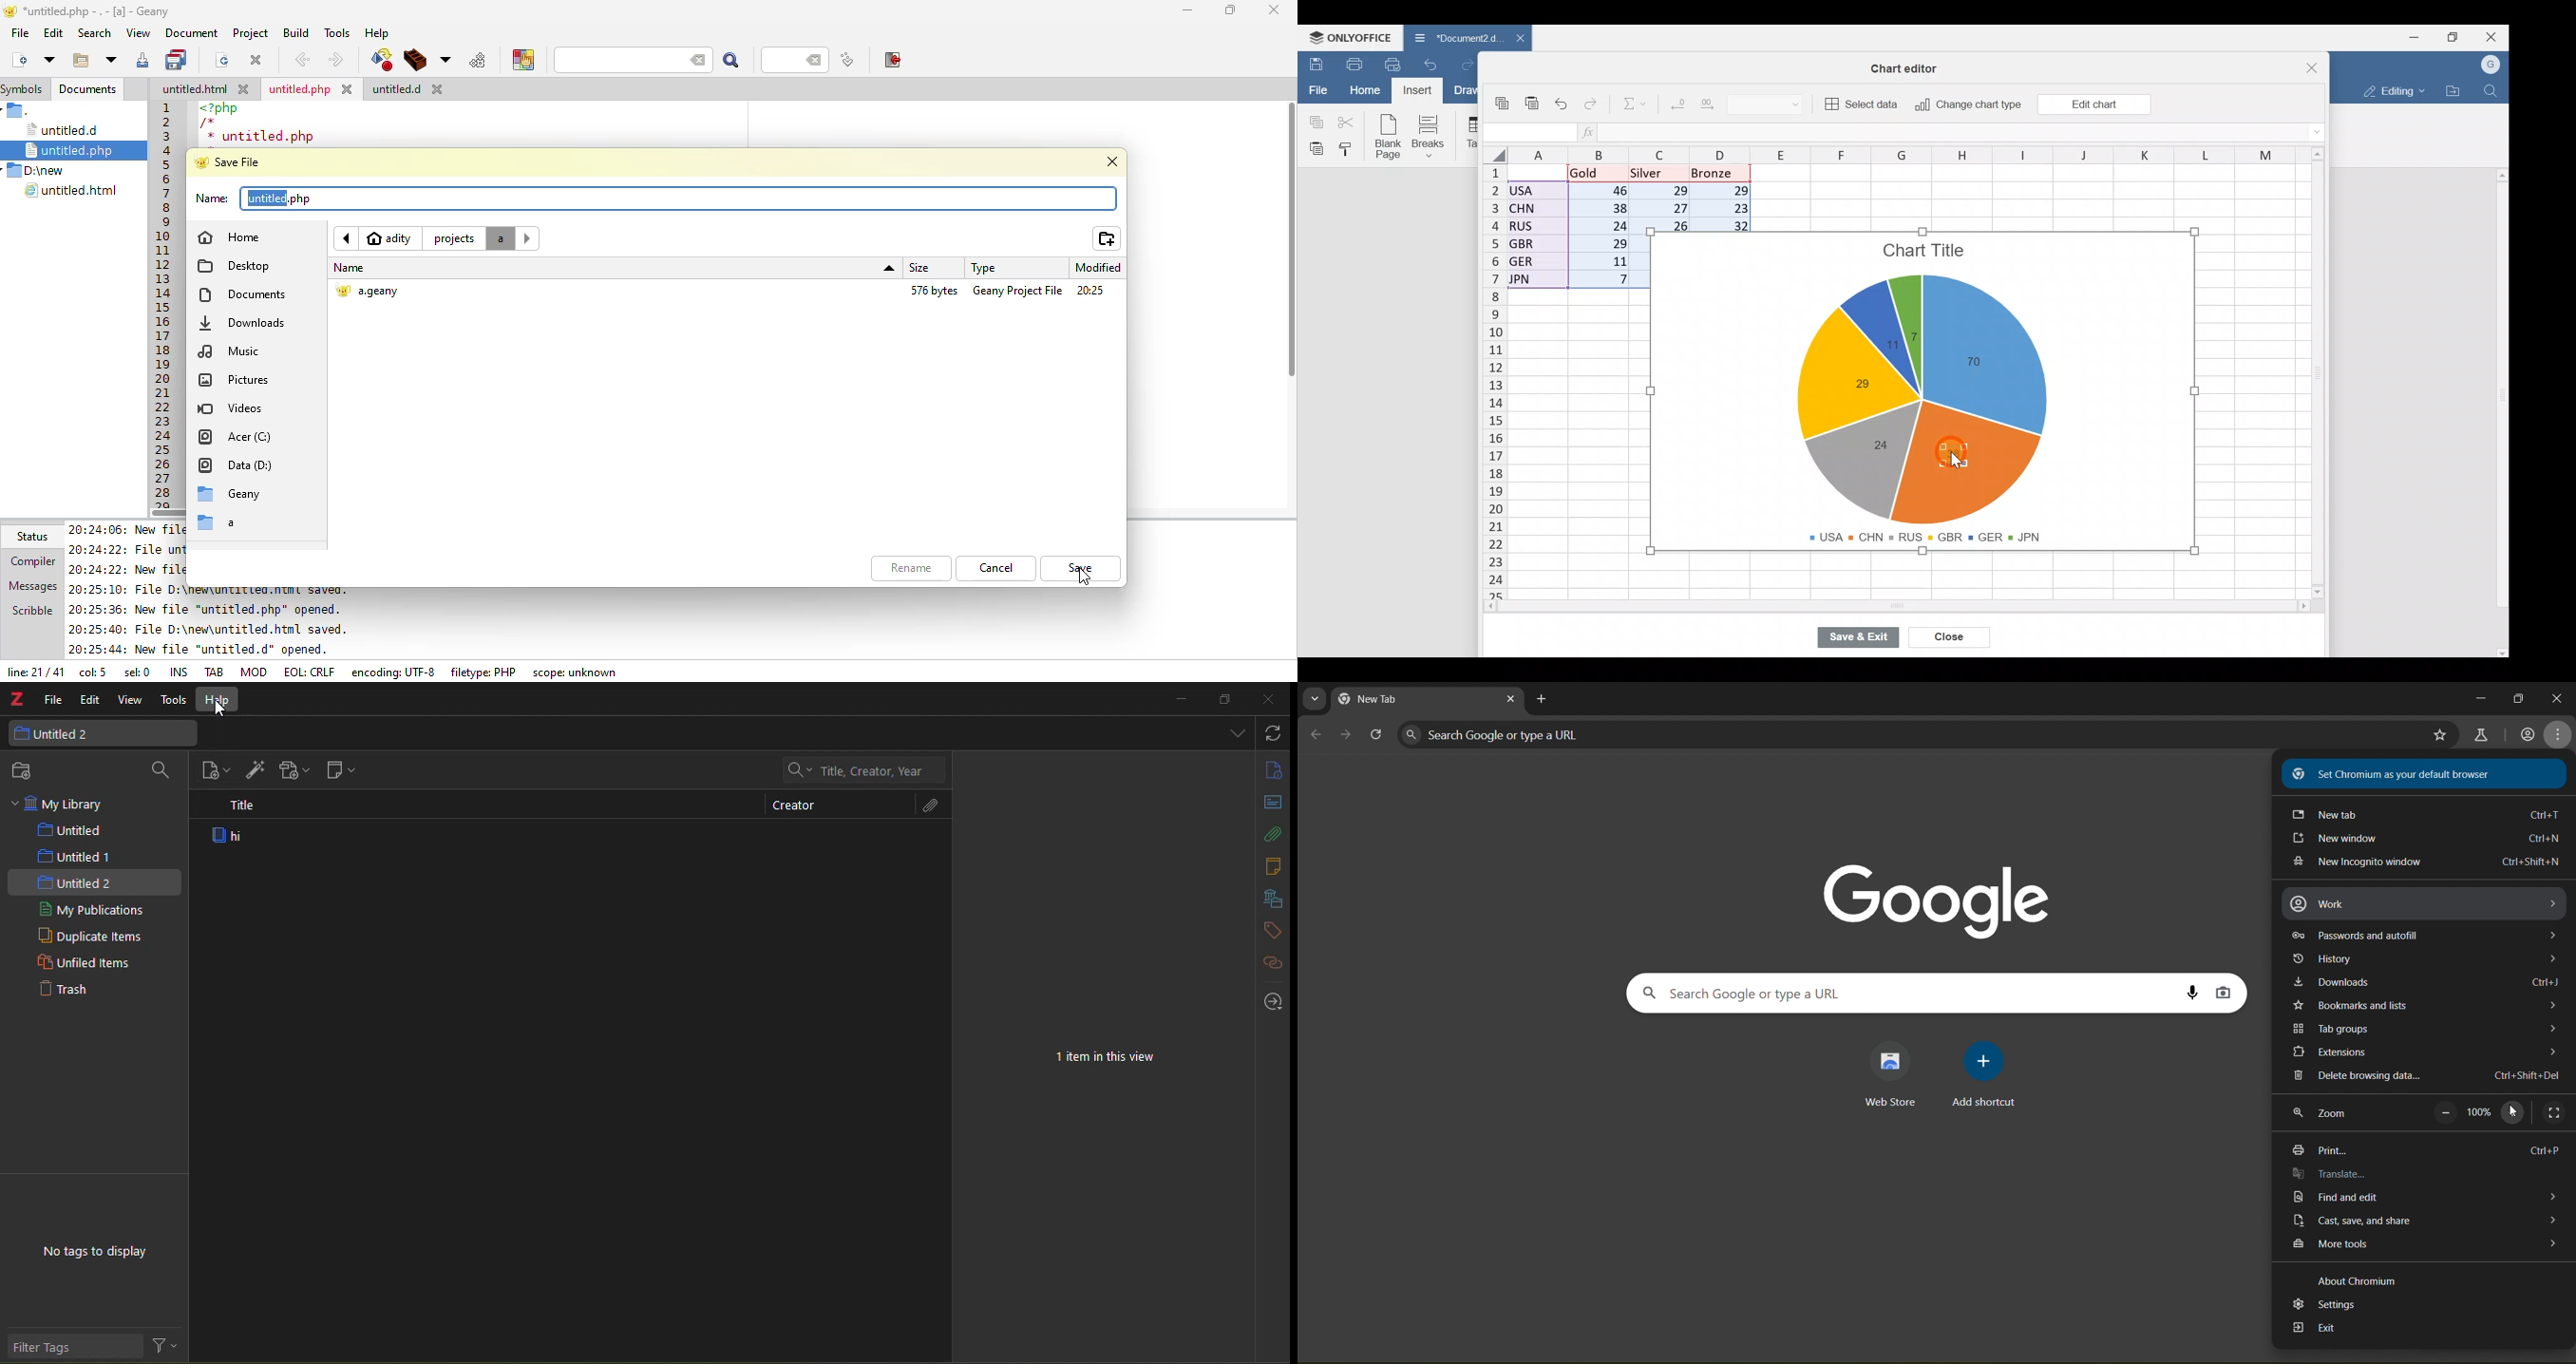  Describe the element at coordinates (2424, 1076) in the screenshot. I see `delete brosing data` at that location.